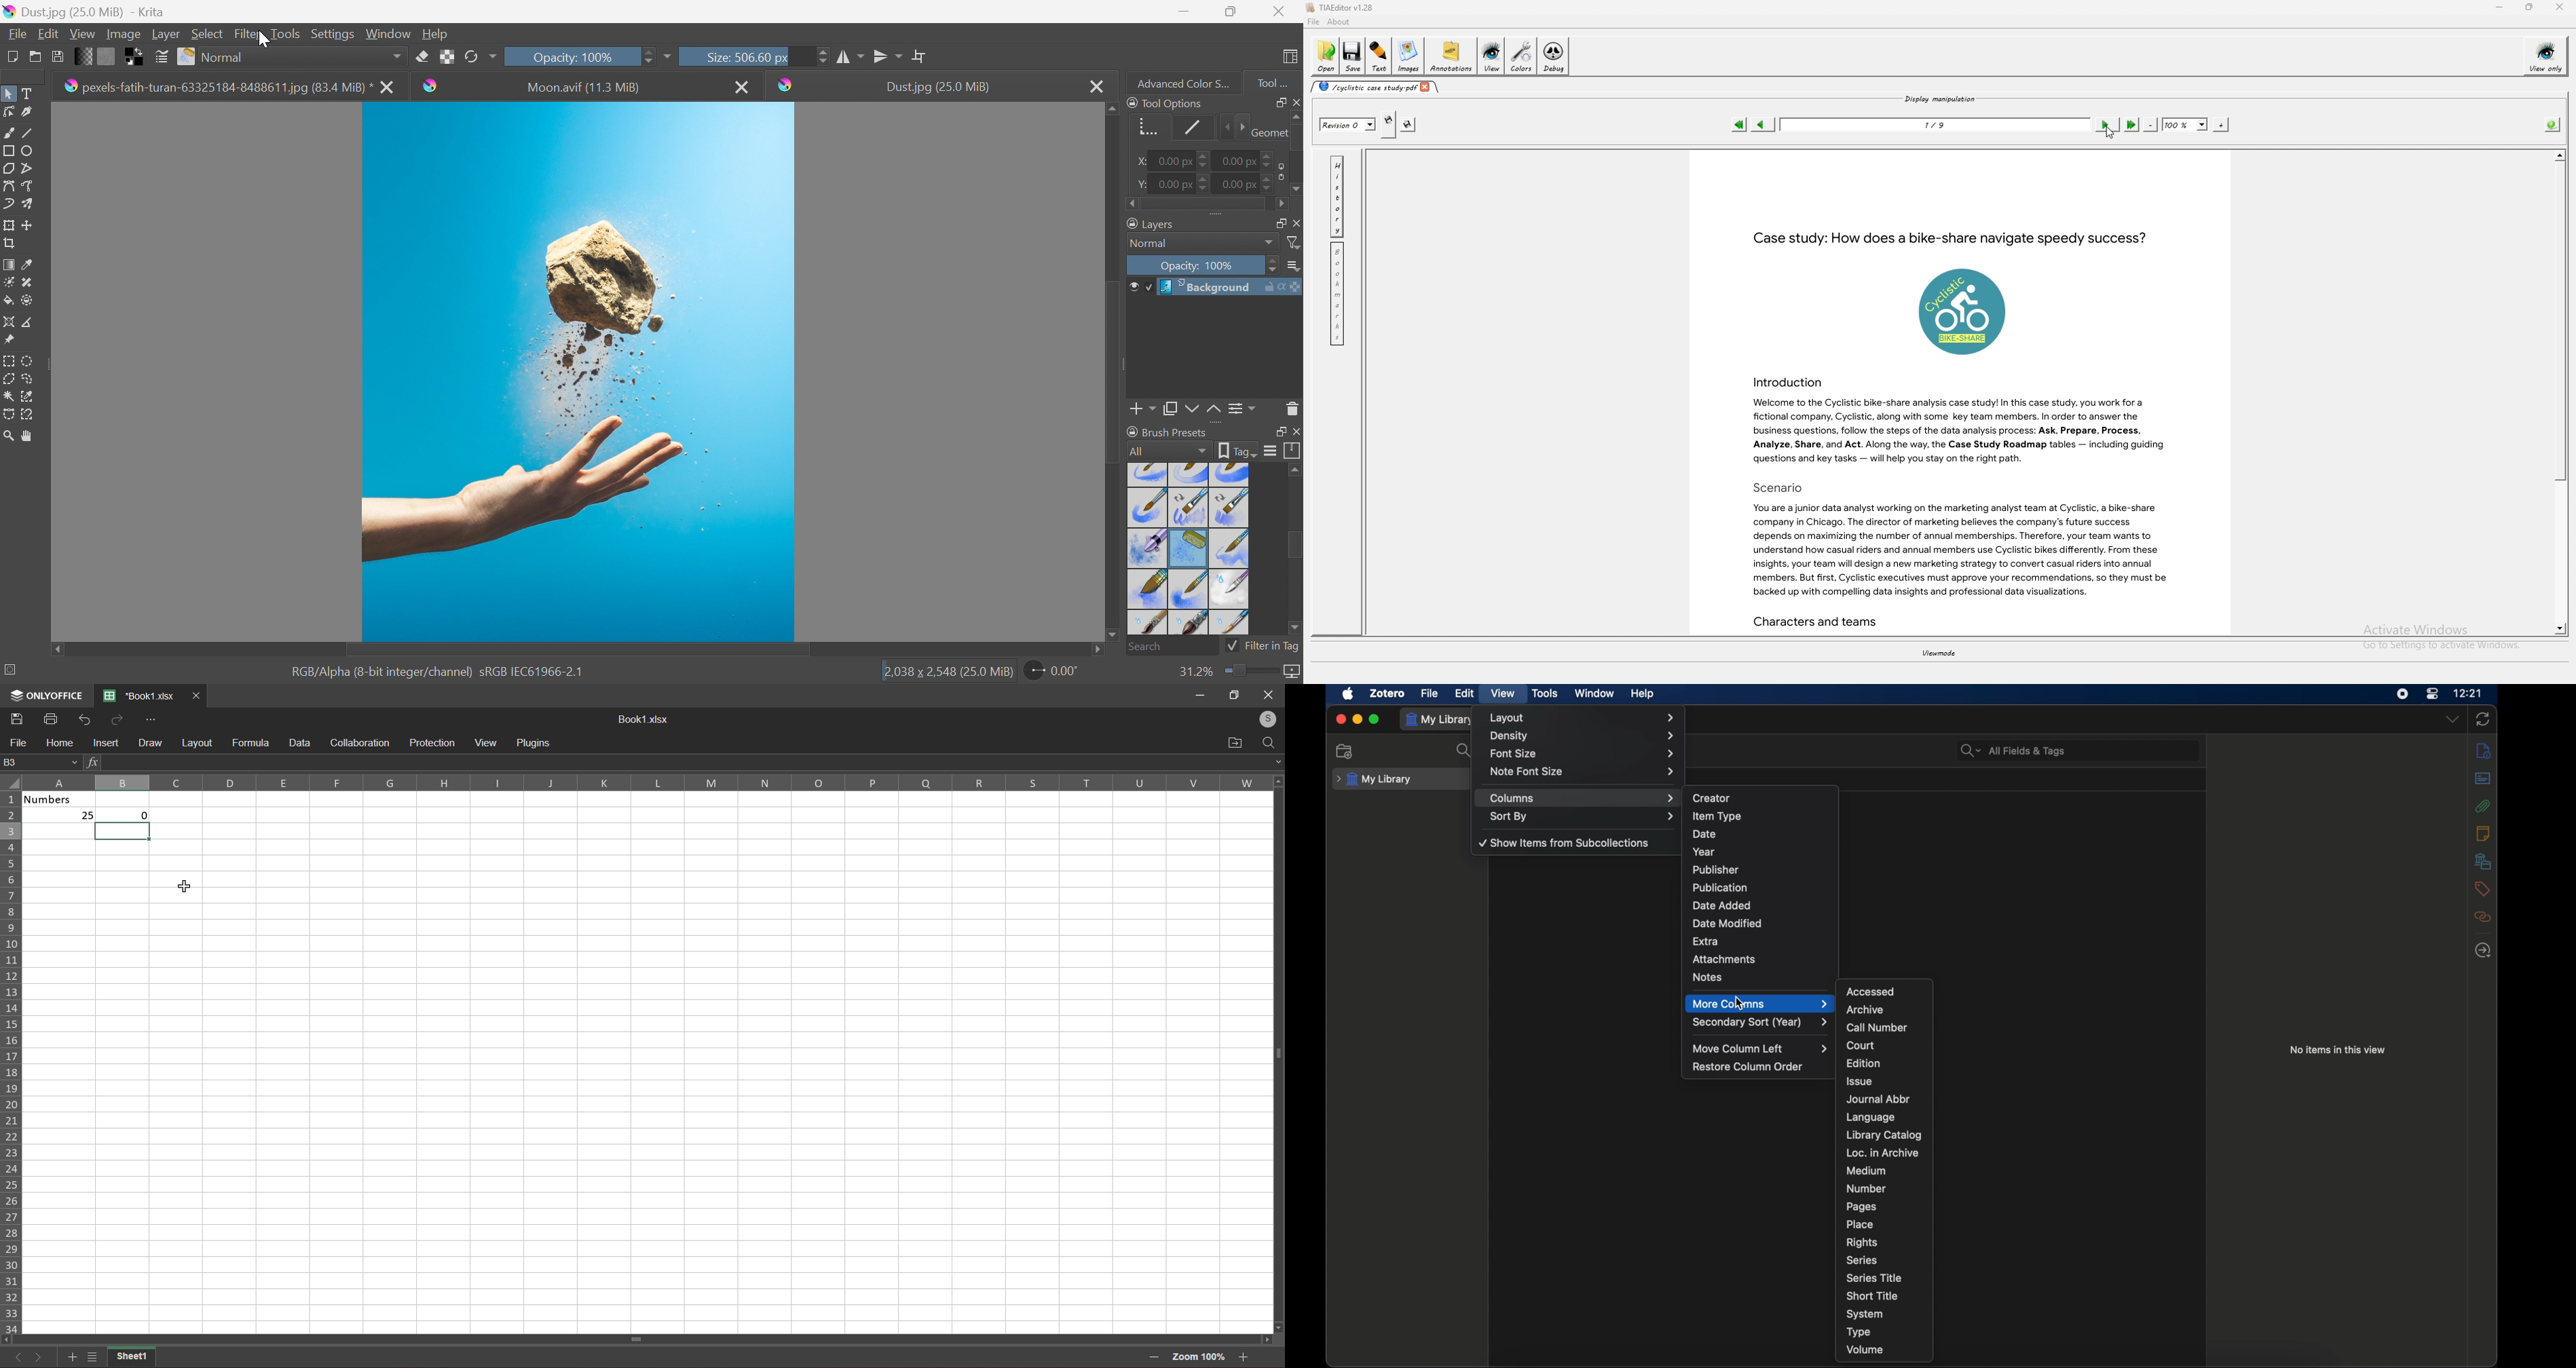 The image size is (2576, 1372). I want to click on All, so click(1168, 451).